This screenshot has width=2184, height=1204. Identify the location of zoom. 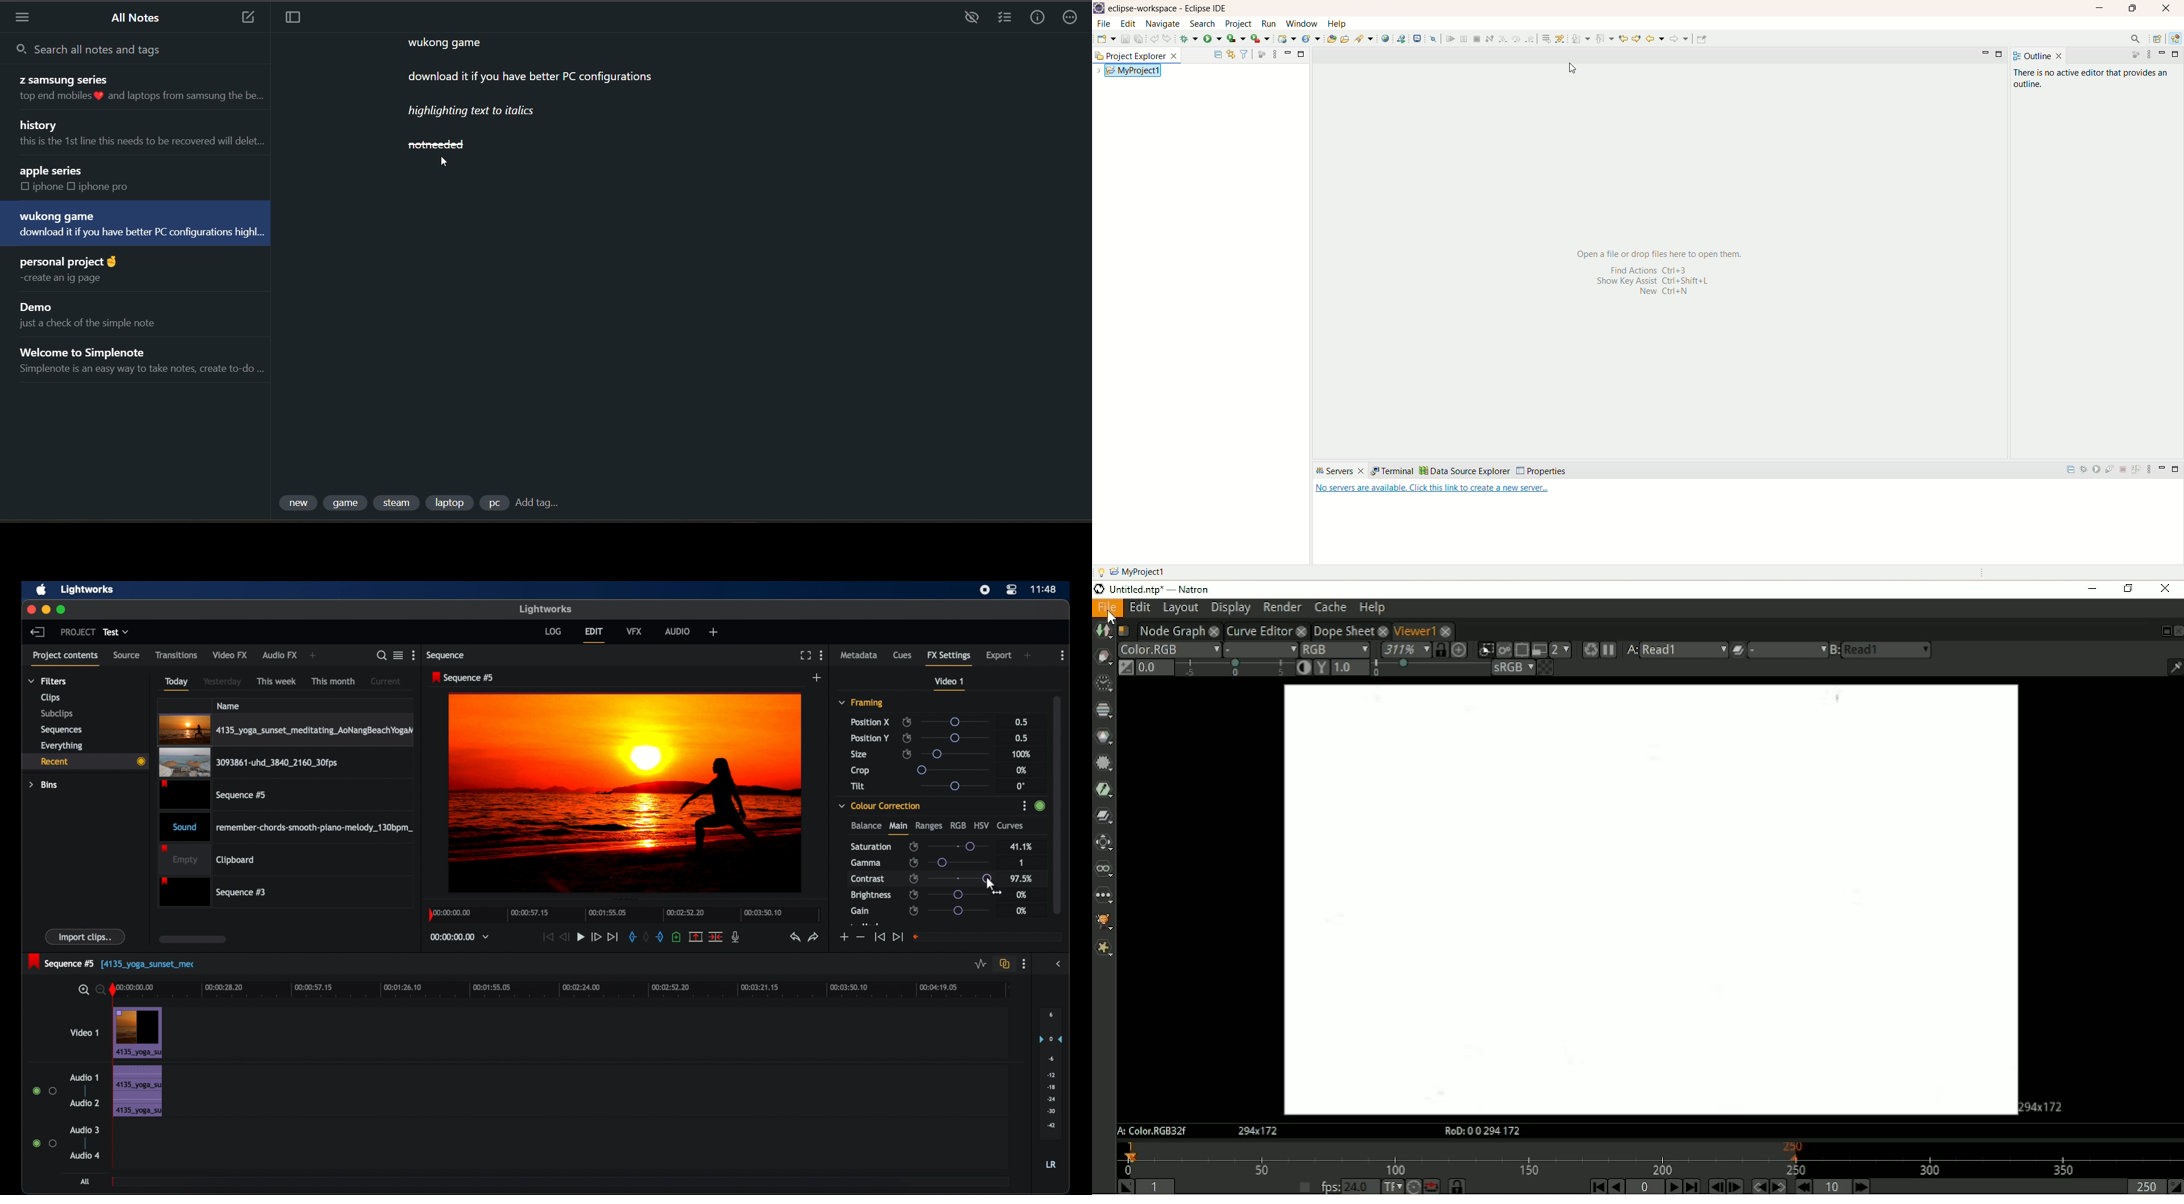
(90, 989).